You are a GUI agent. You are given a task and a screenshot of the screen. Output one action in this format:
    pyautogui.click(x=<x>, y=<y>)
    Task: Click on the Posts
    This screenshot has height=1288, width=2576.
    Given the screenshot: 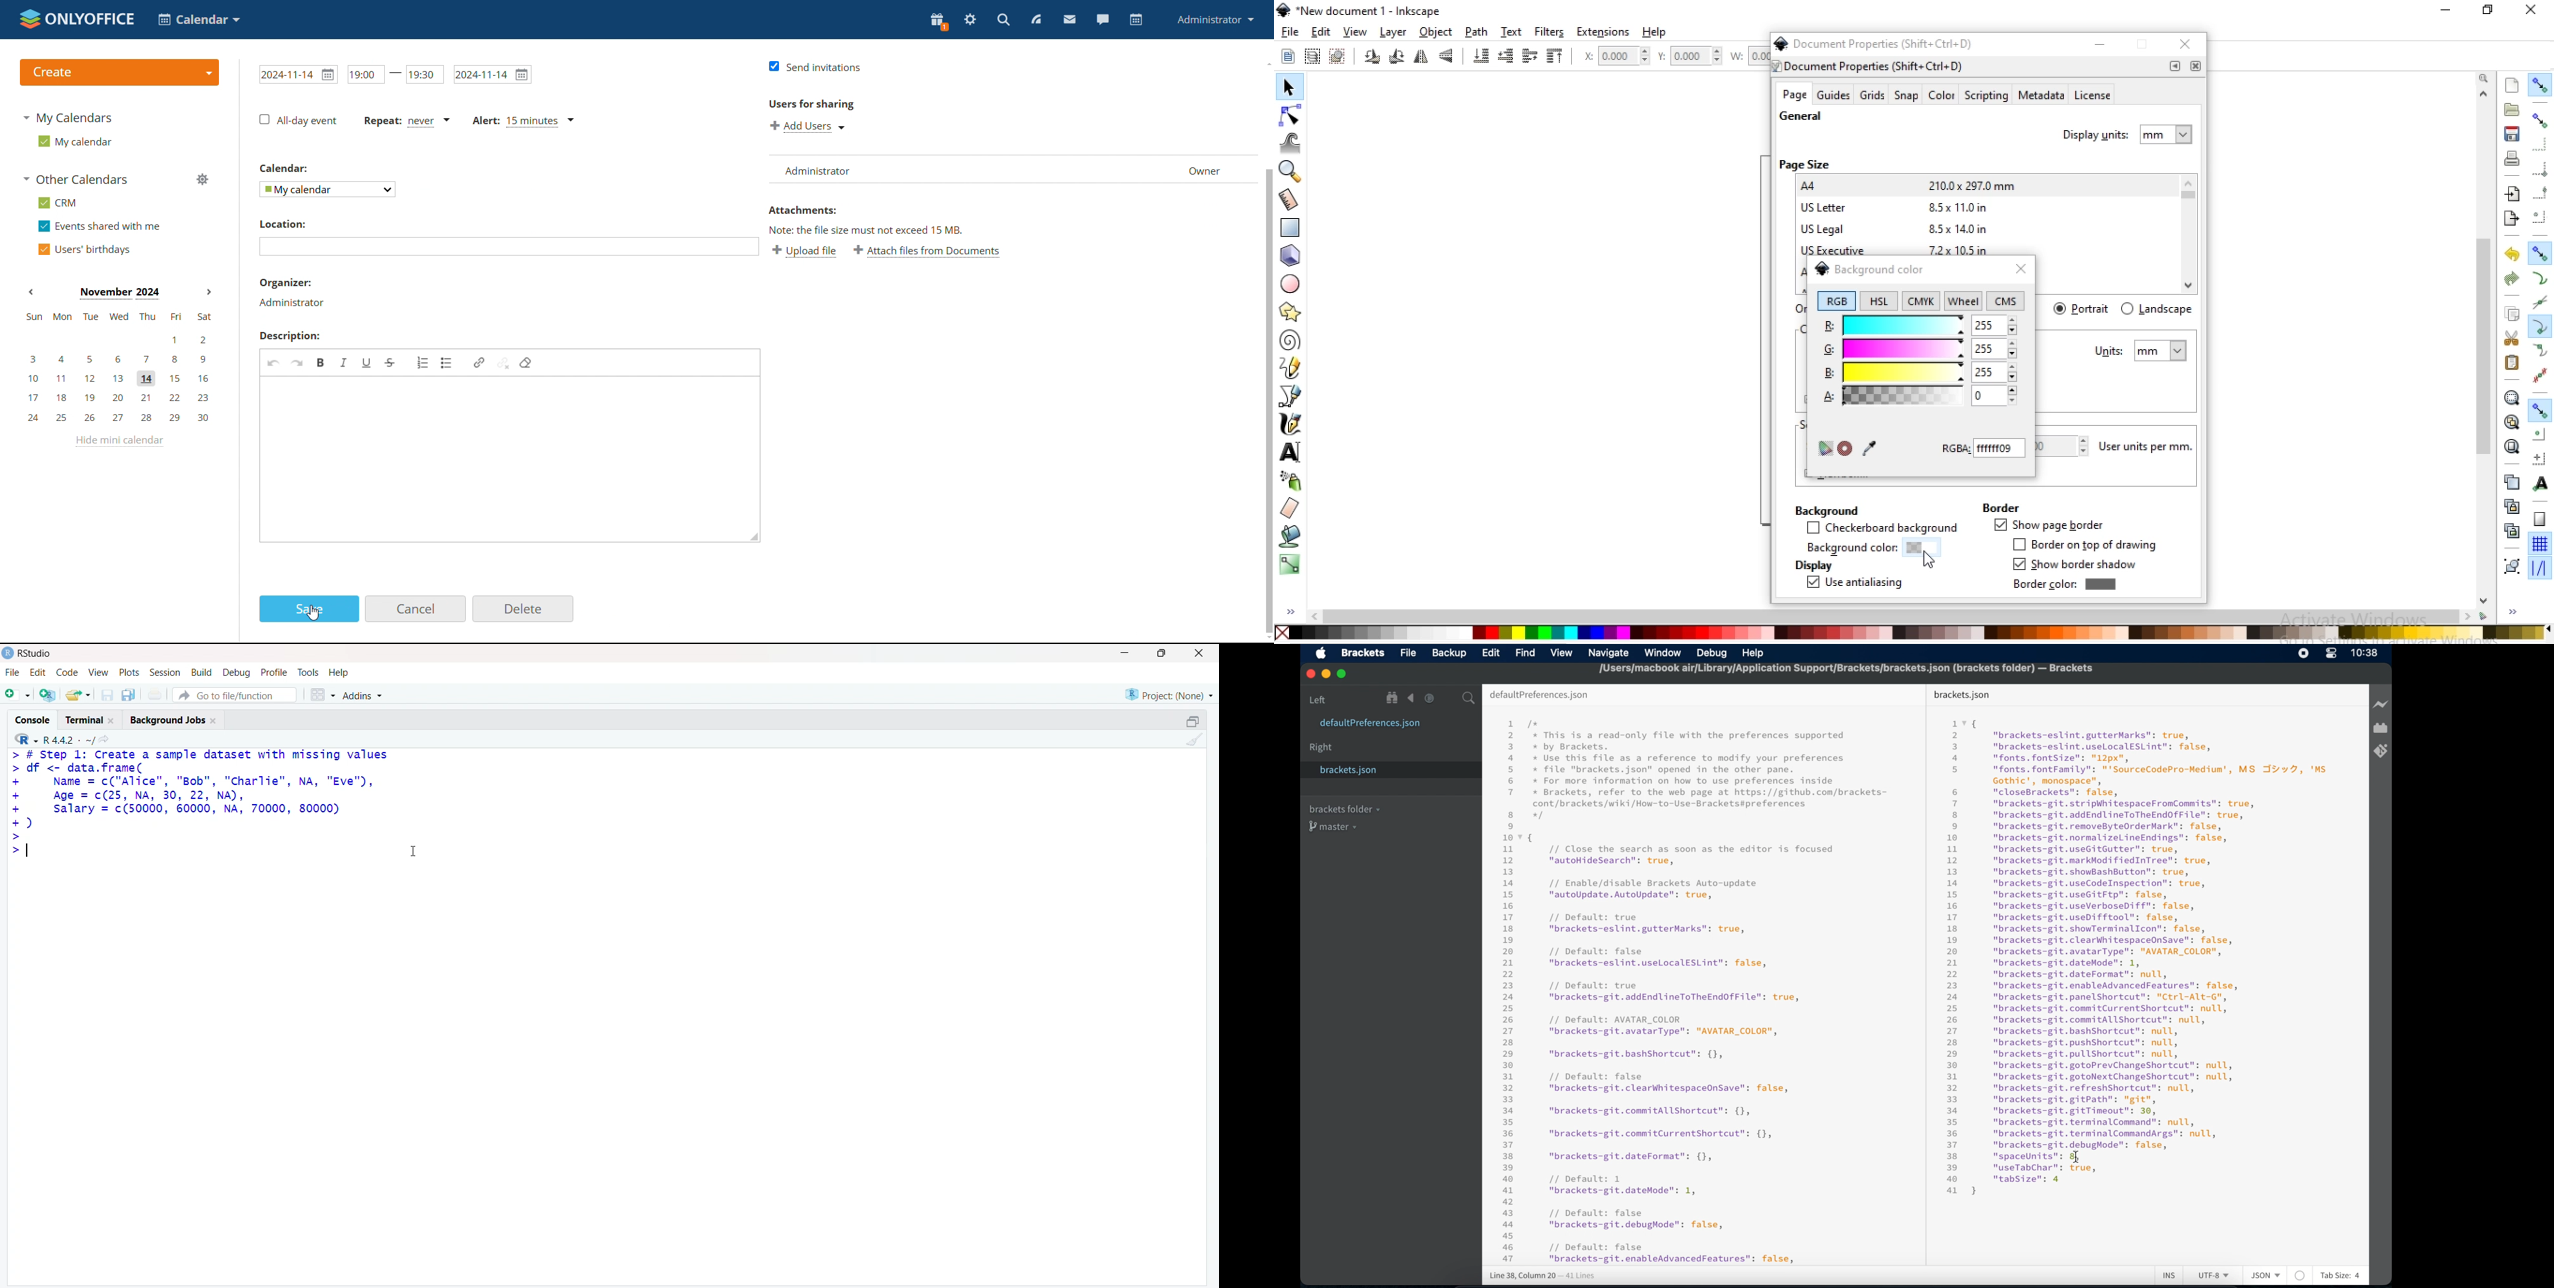 What is the action you would take?
    pyautogui.click(x=129, y=671)
    